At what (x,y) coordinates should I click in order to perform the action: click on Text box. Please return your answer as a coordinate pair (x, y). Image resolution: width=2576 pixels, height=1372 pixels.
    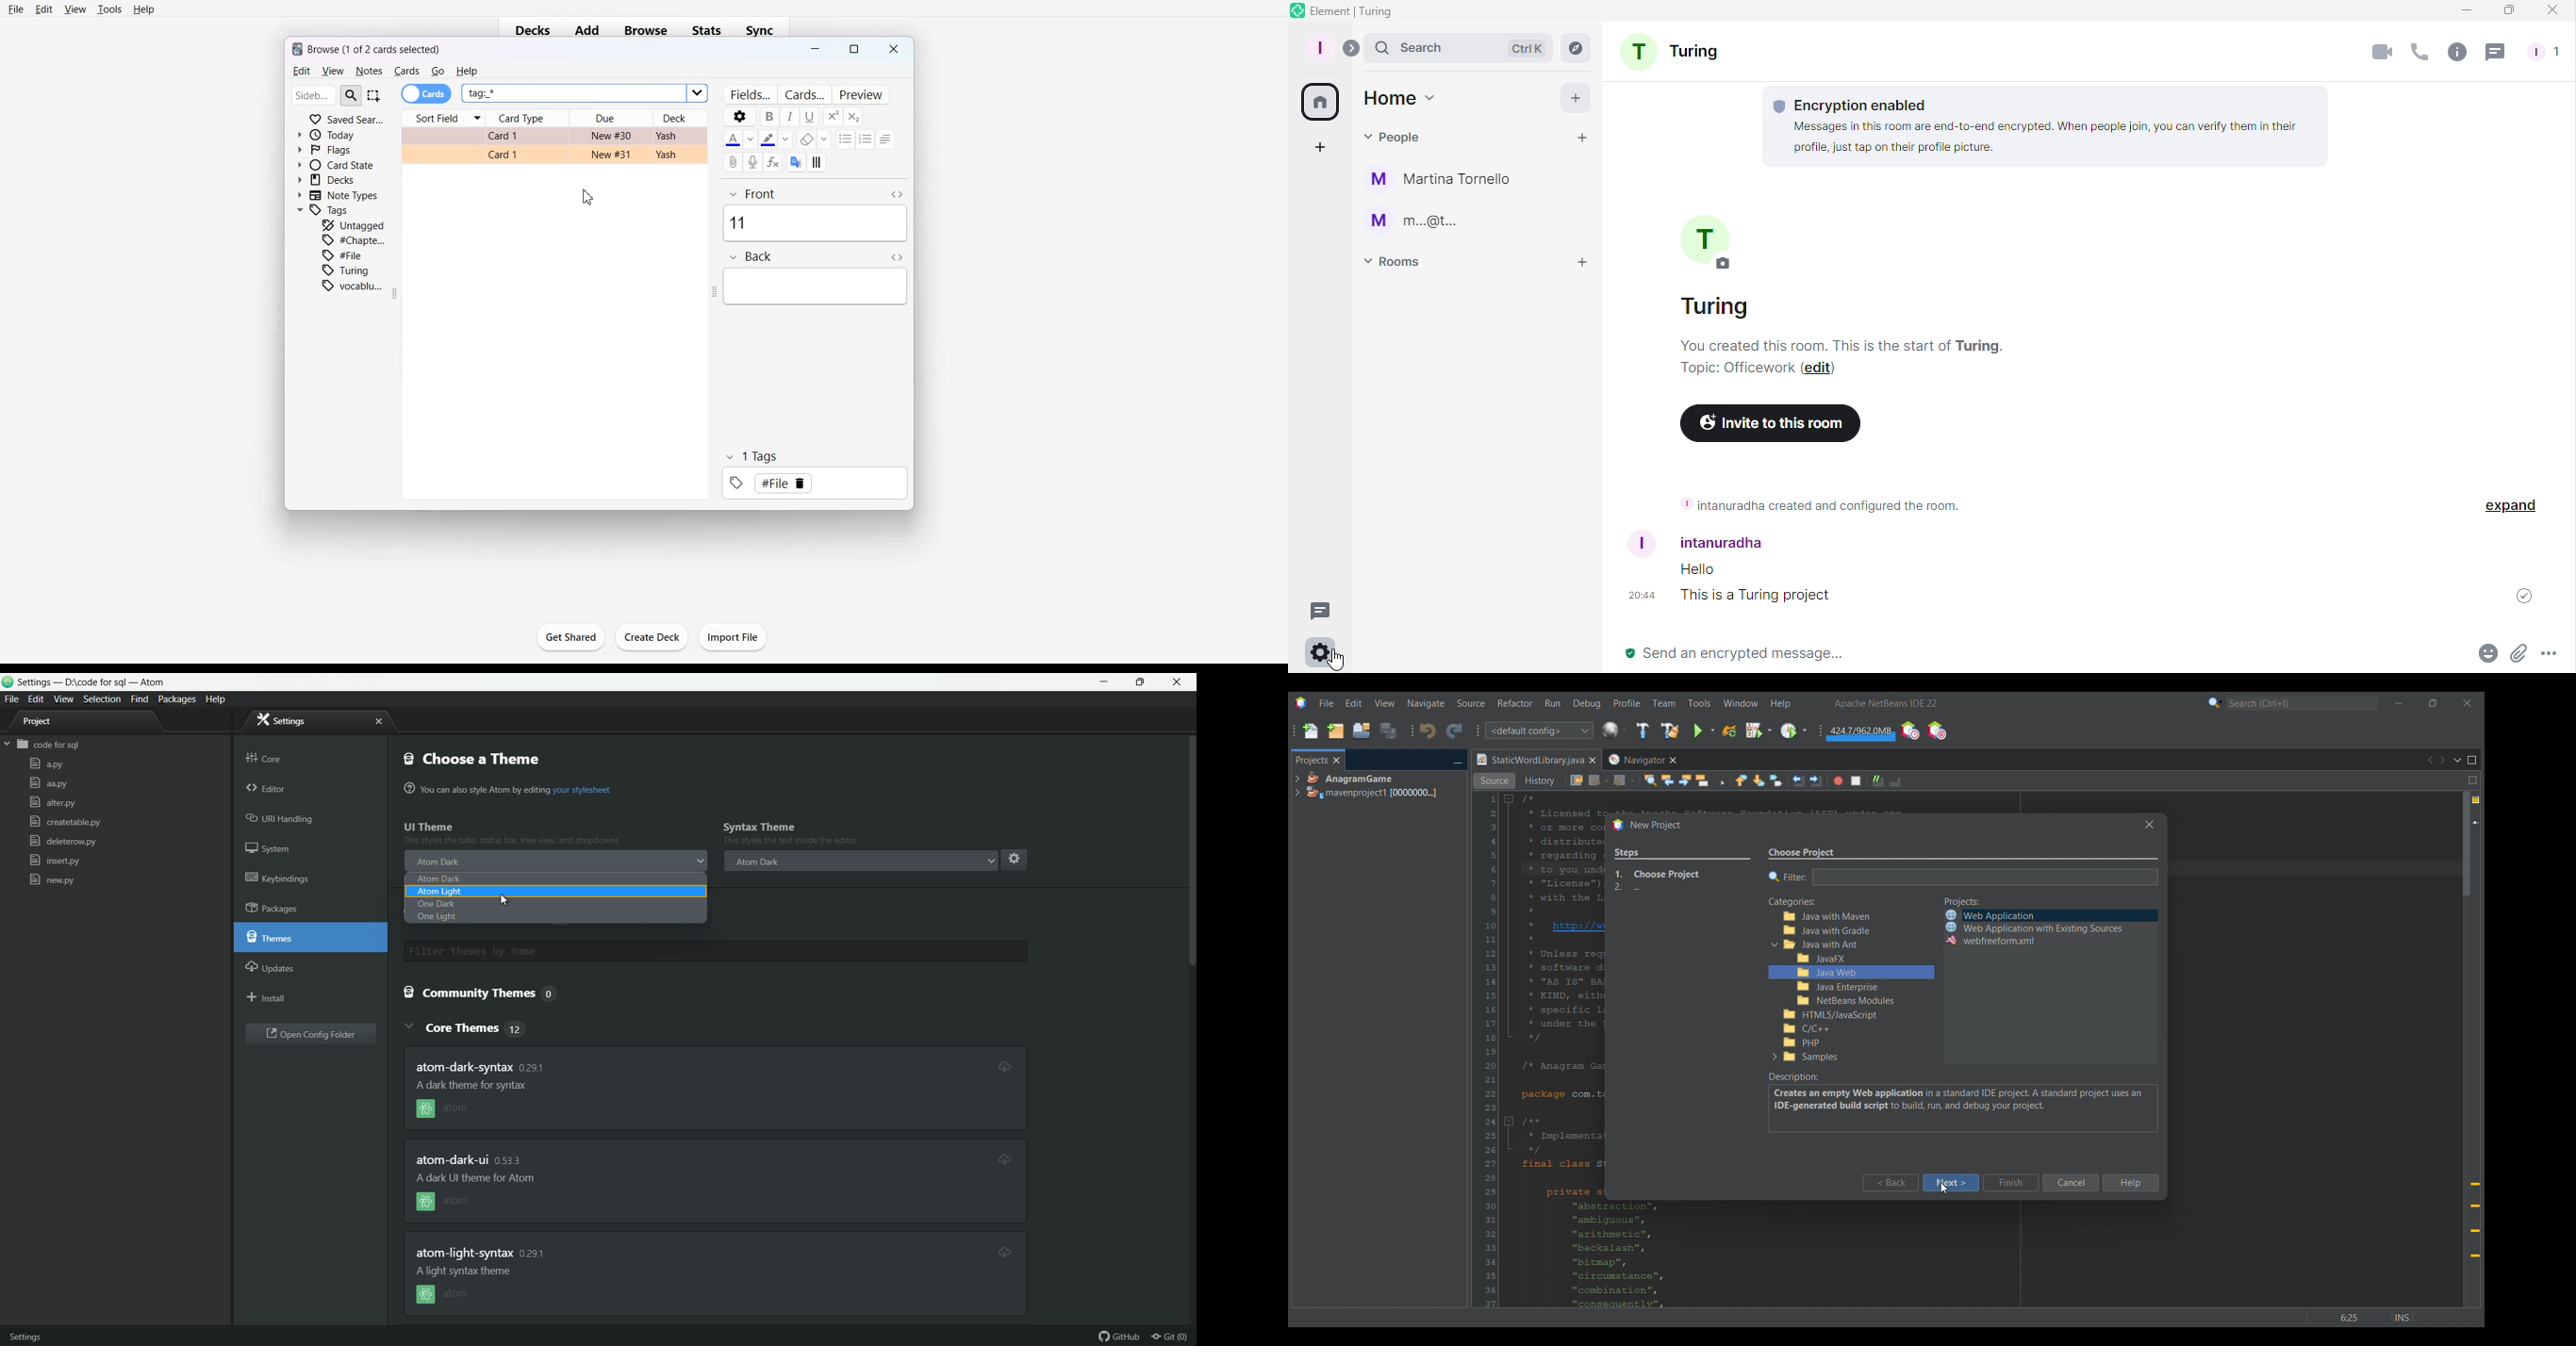
    Looking at the image, I should click on (1986, 877).